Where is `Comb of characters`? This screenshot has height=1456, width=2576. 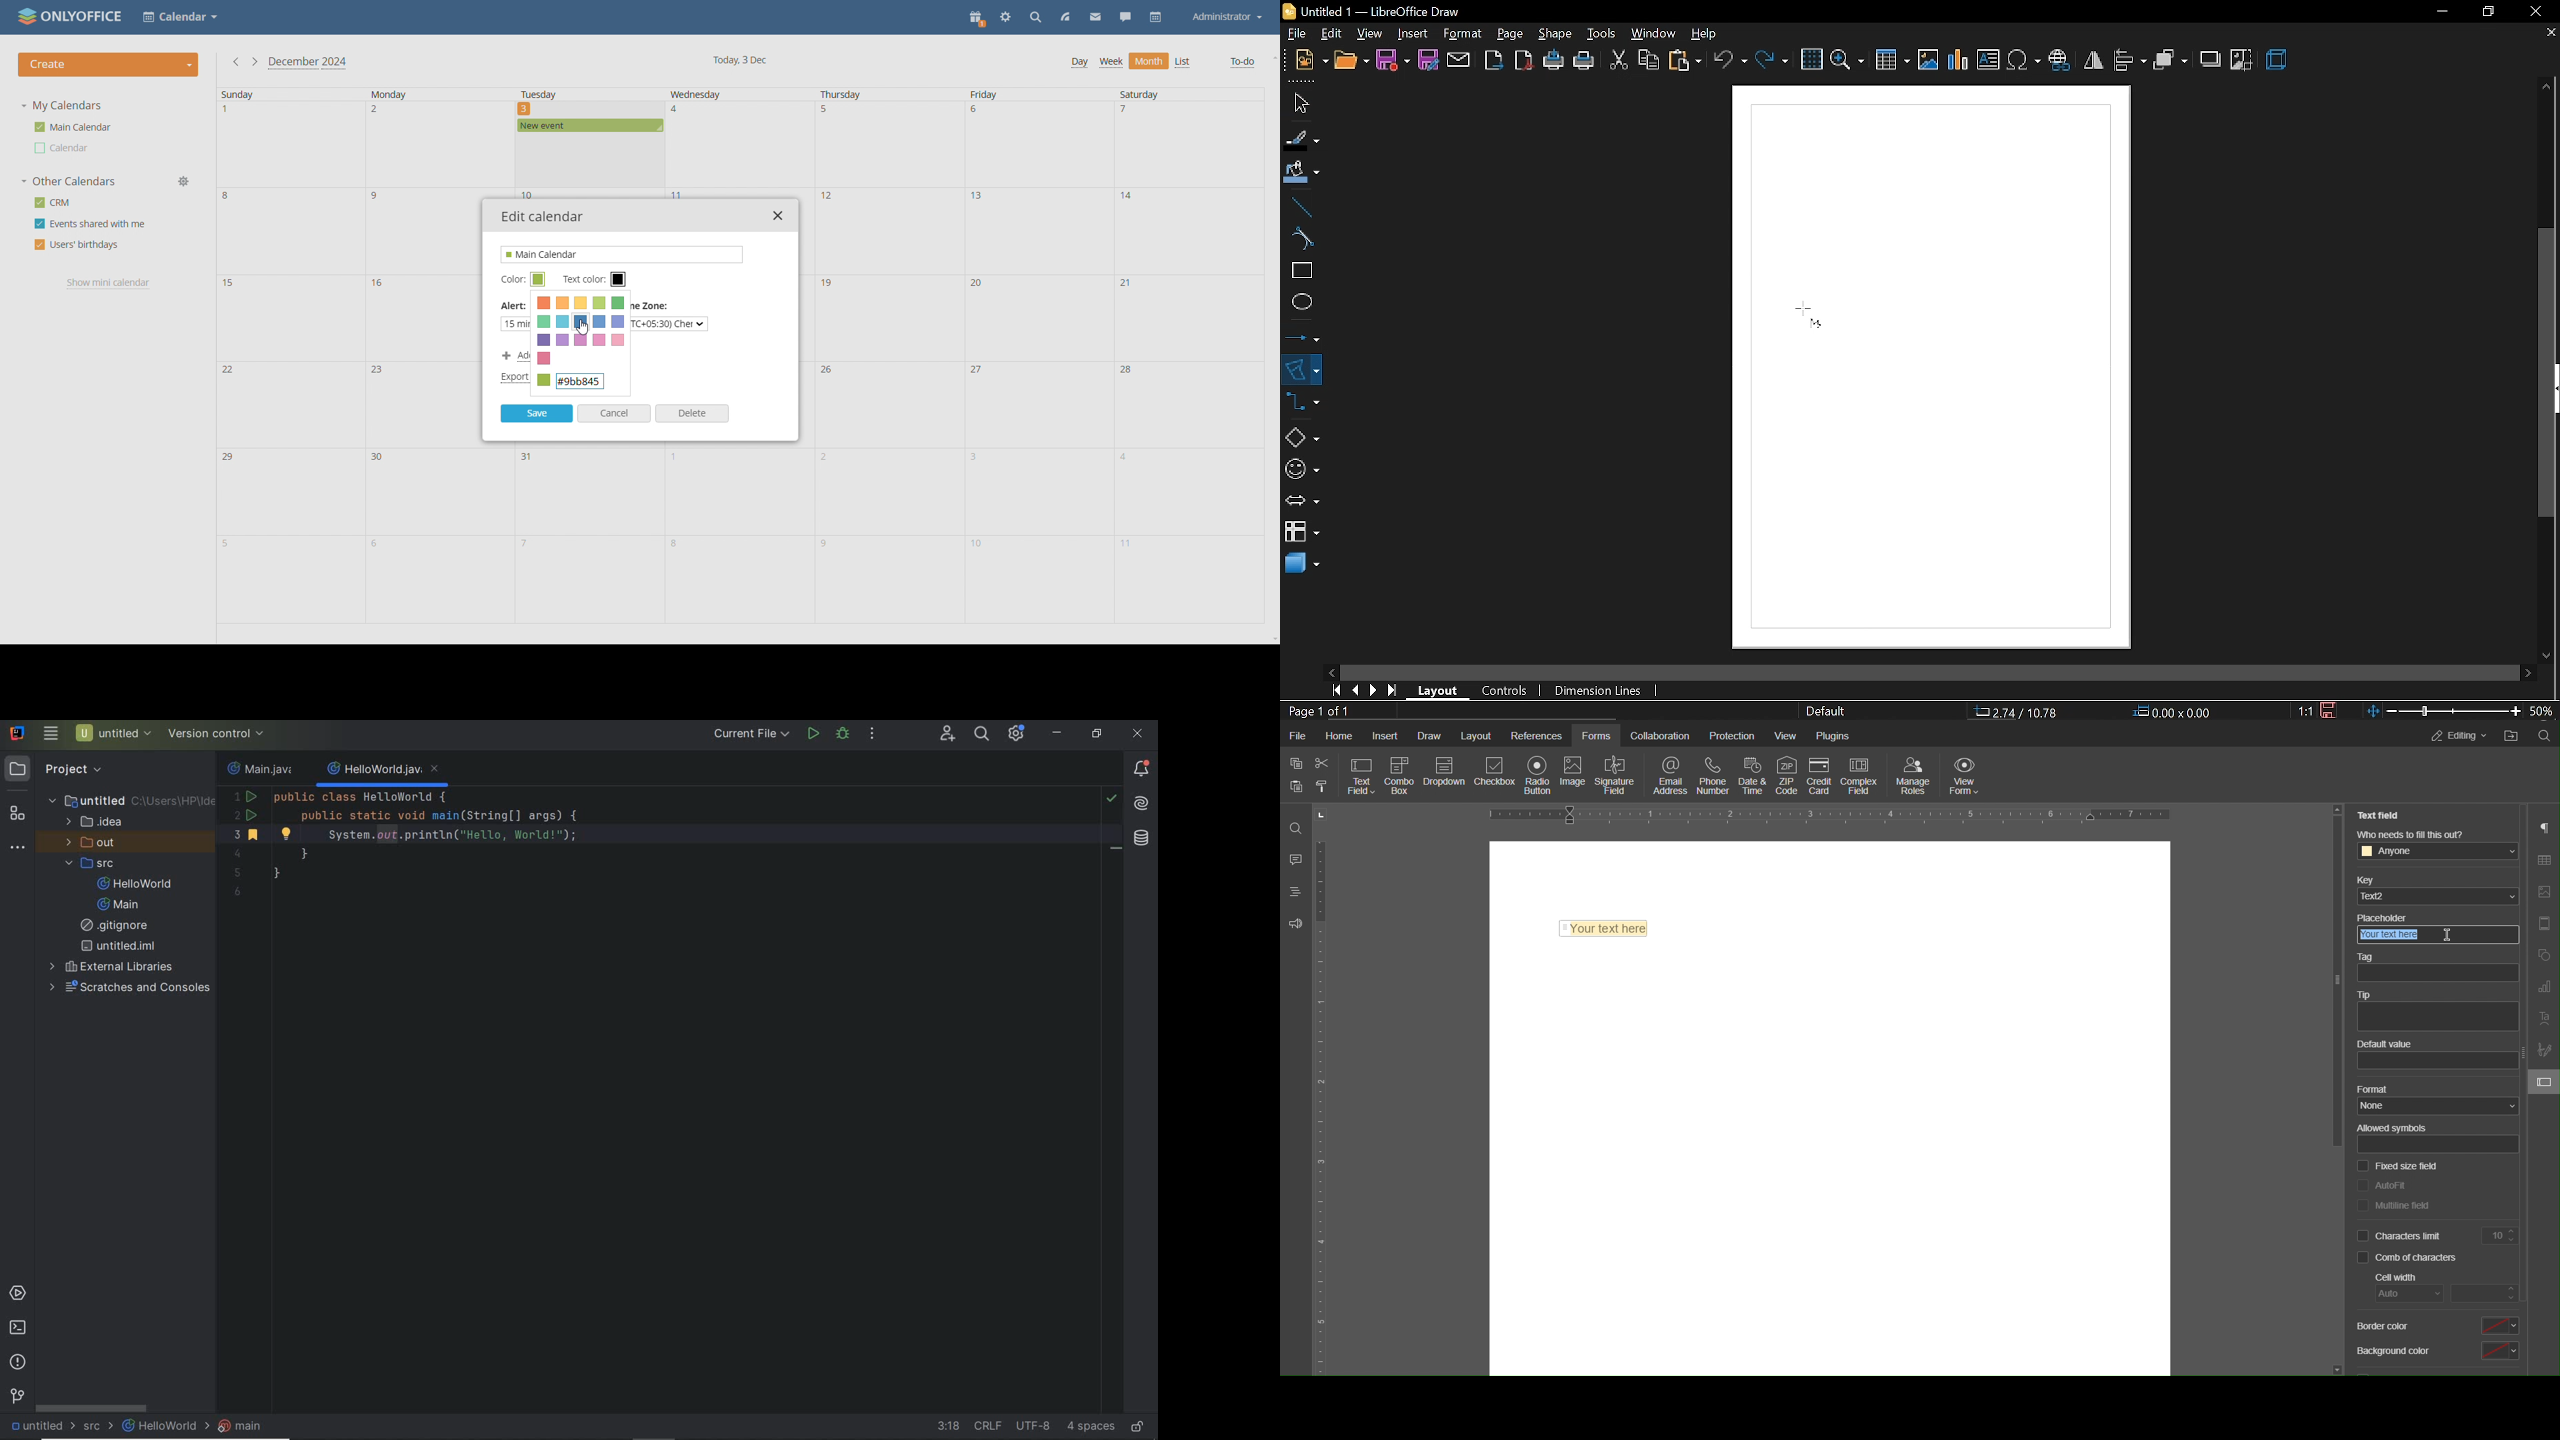
Comb of characters is located at coordinates (2407, 1259).